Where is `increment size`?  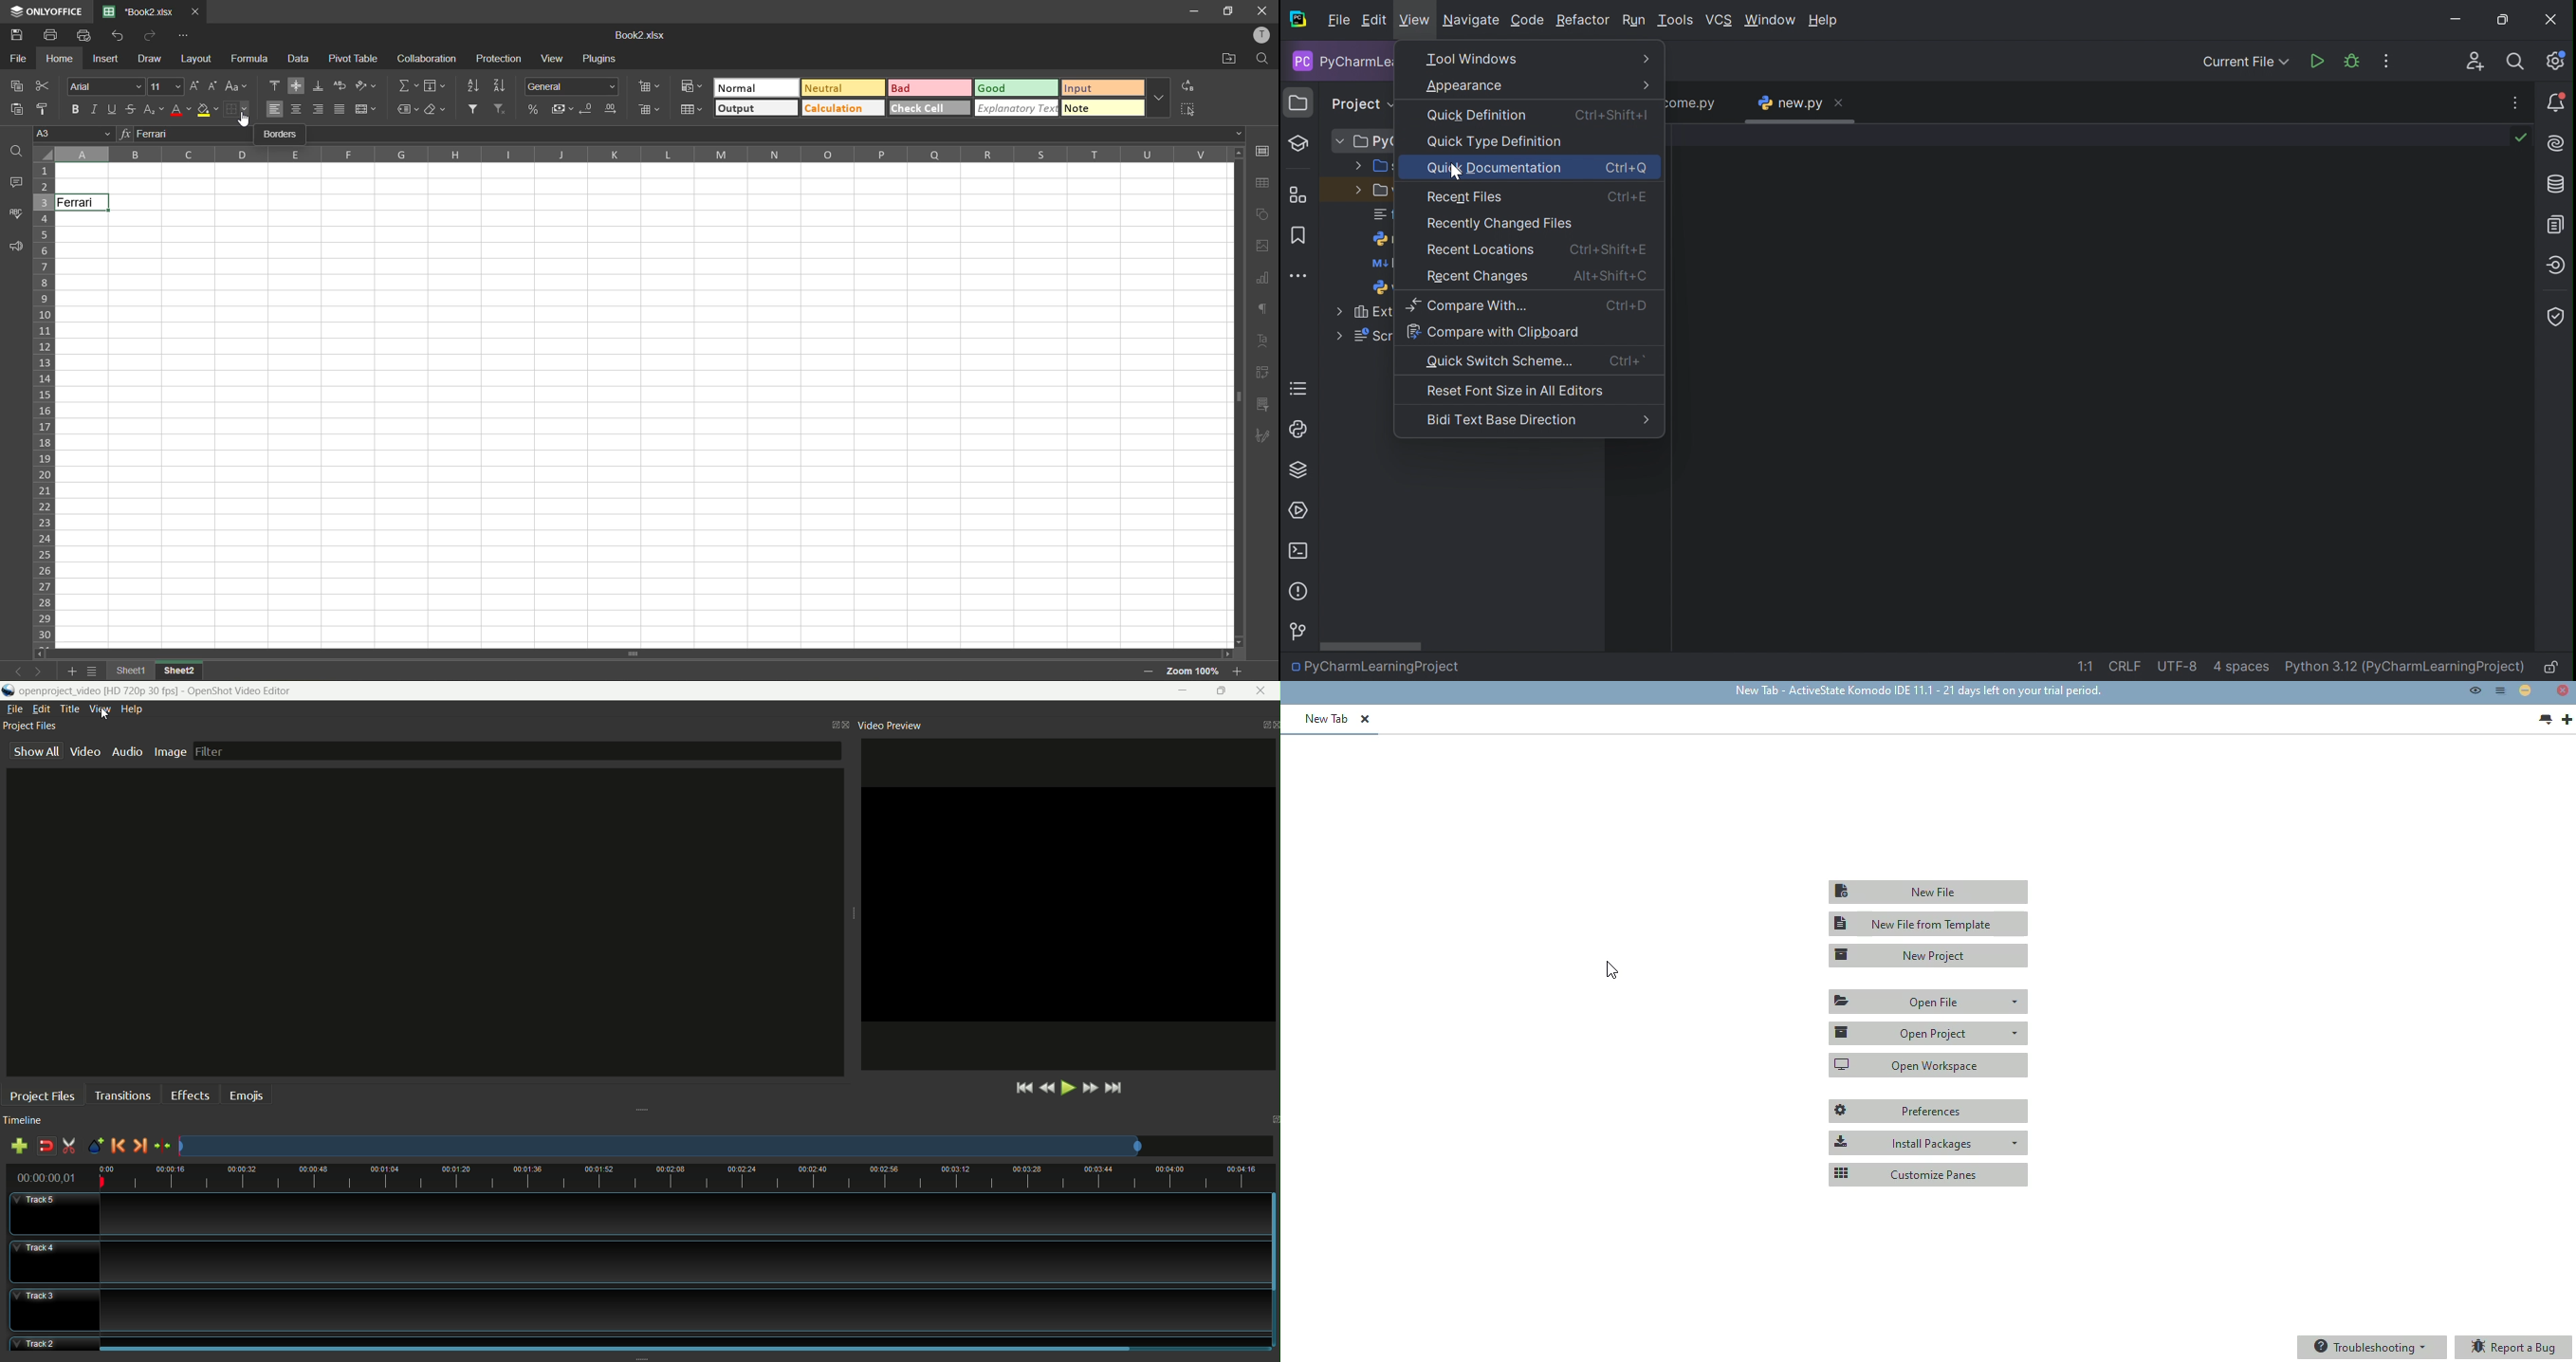
increment size is located at coordinates (196, 85).